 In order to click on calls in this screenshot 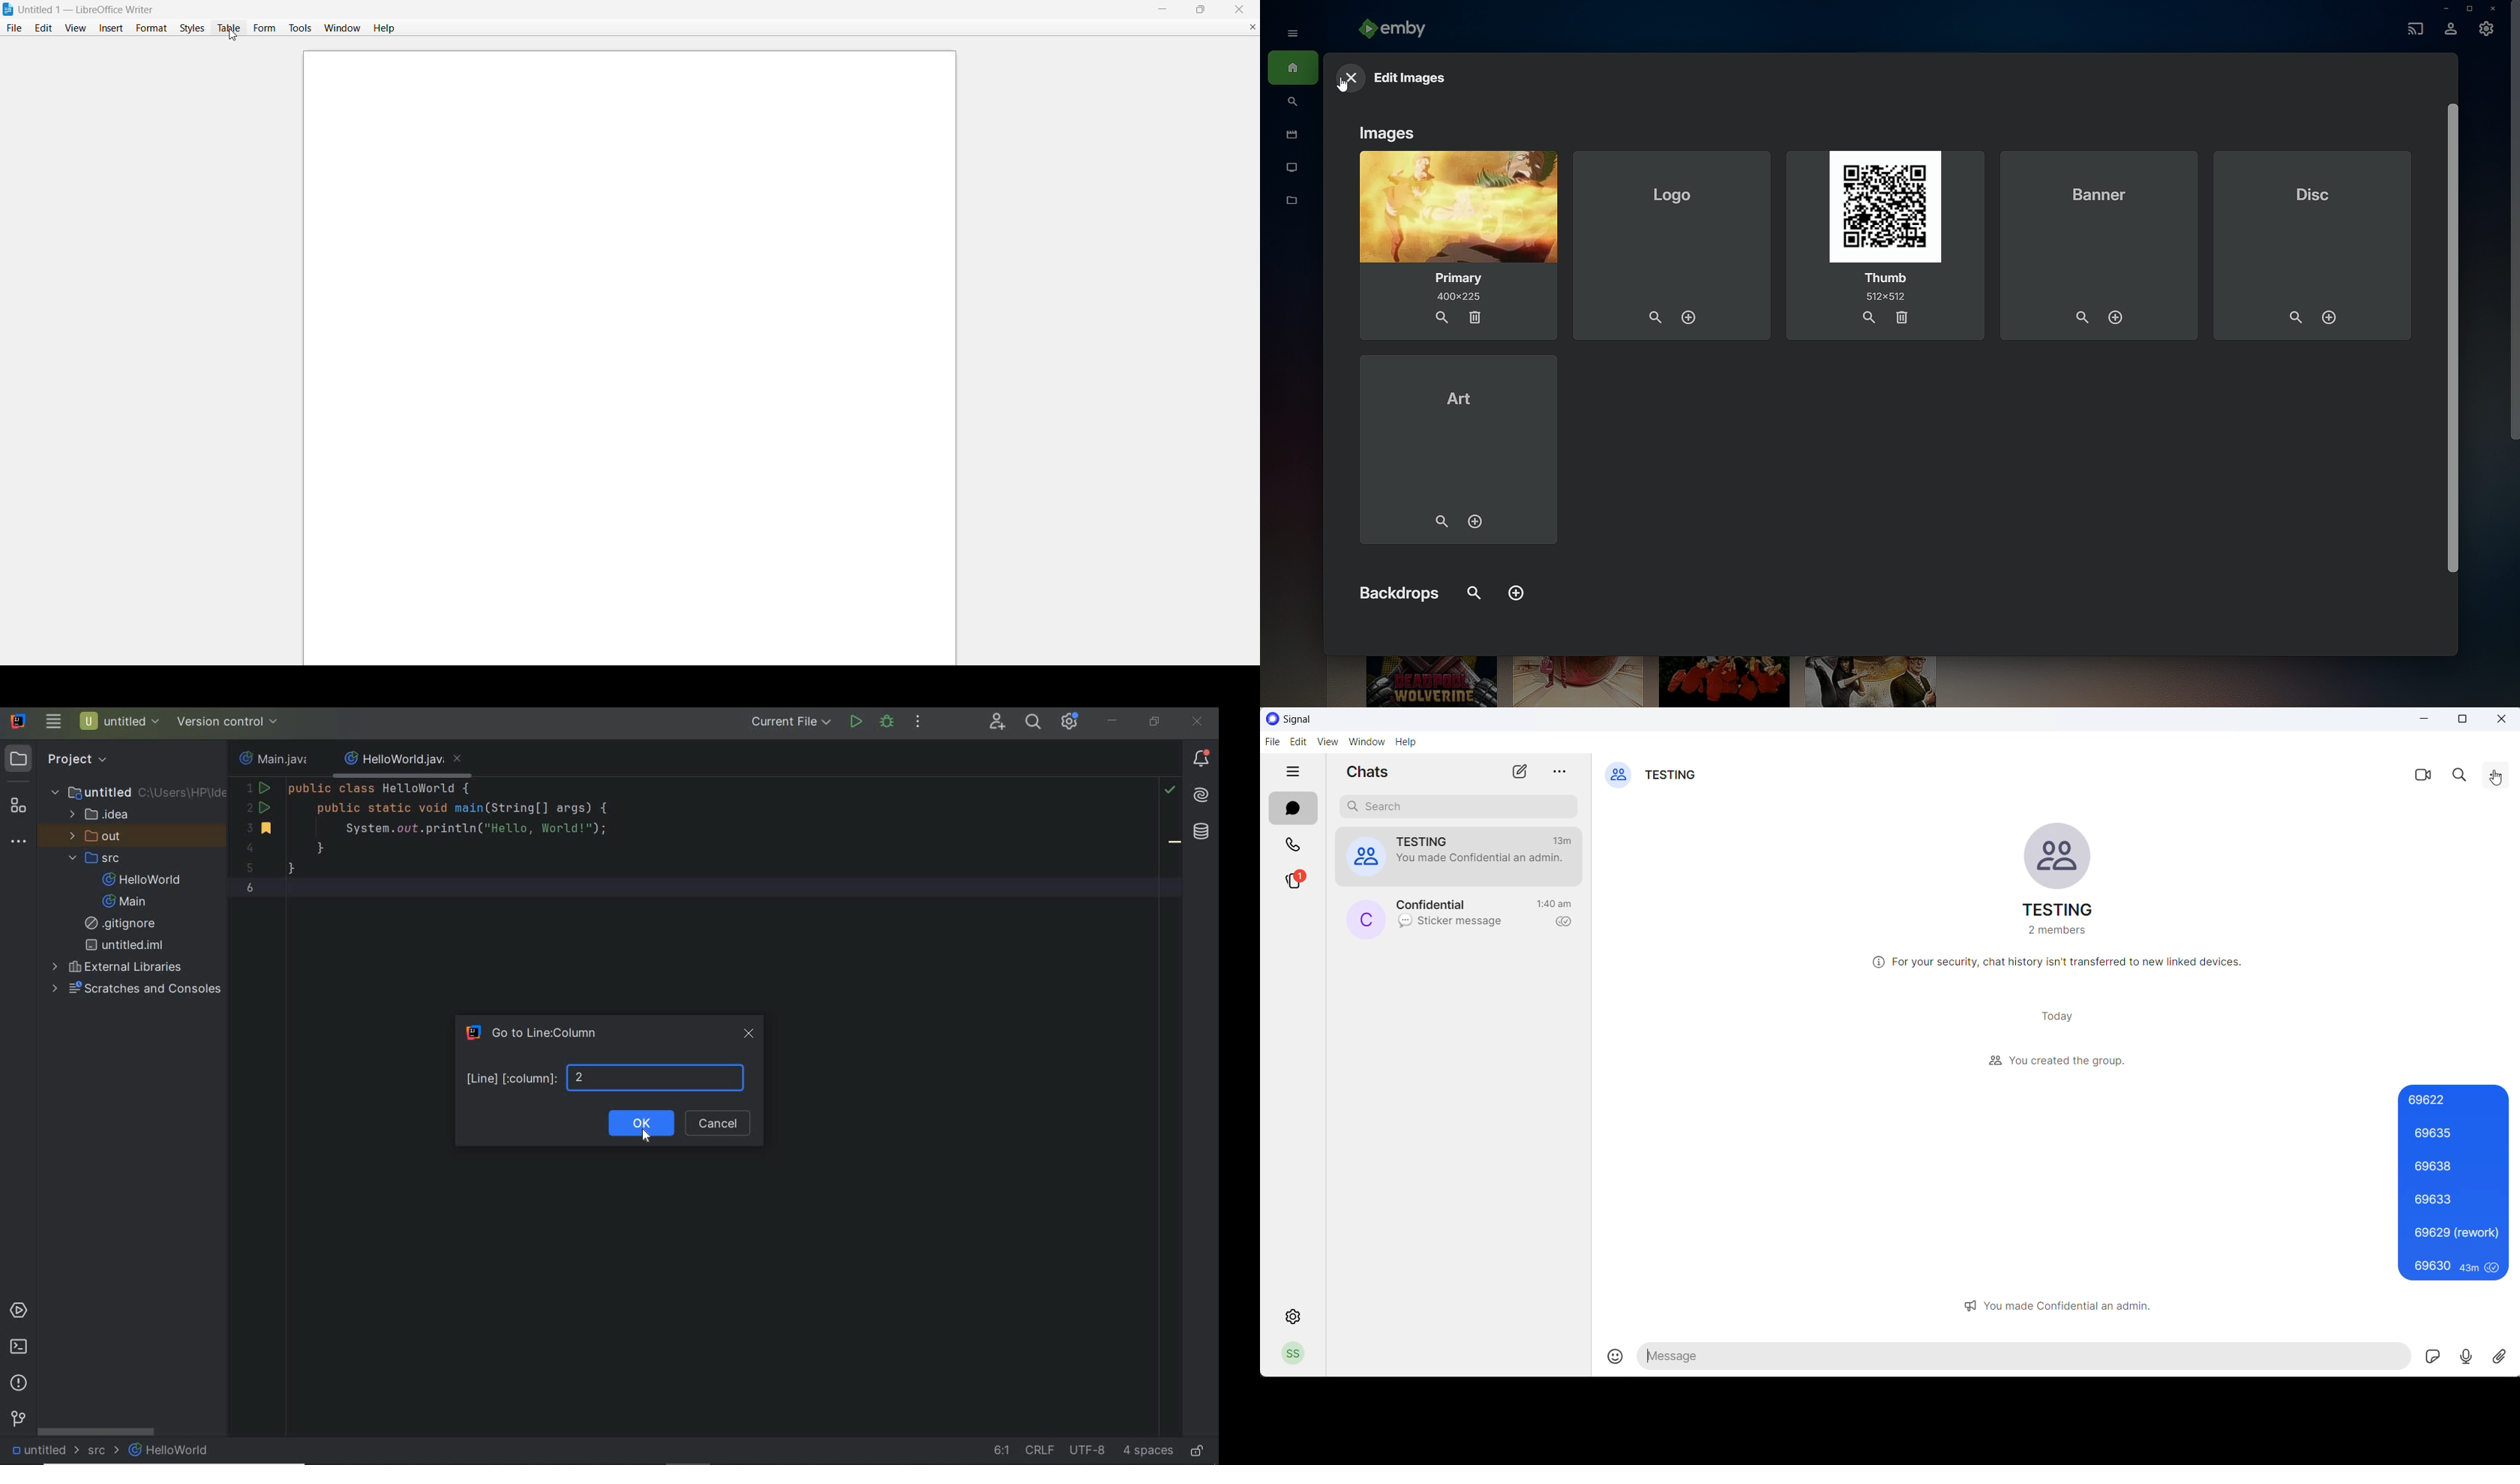, I will do `click(1294, 847)`.